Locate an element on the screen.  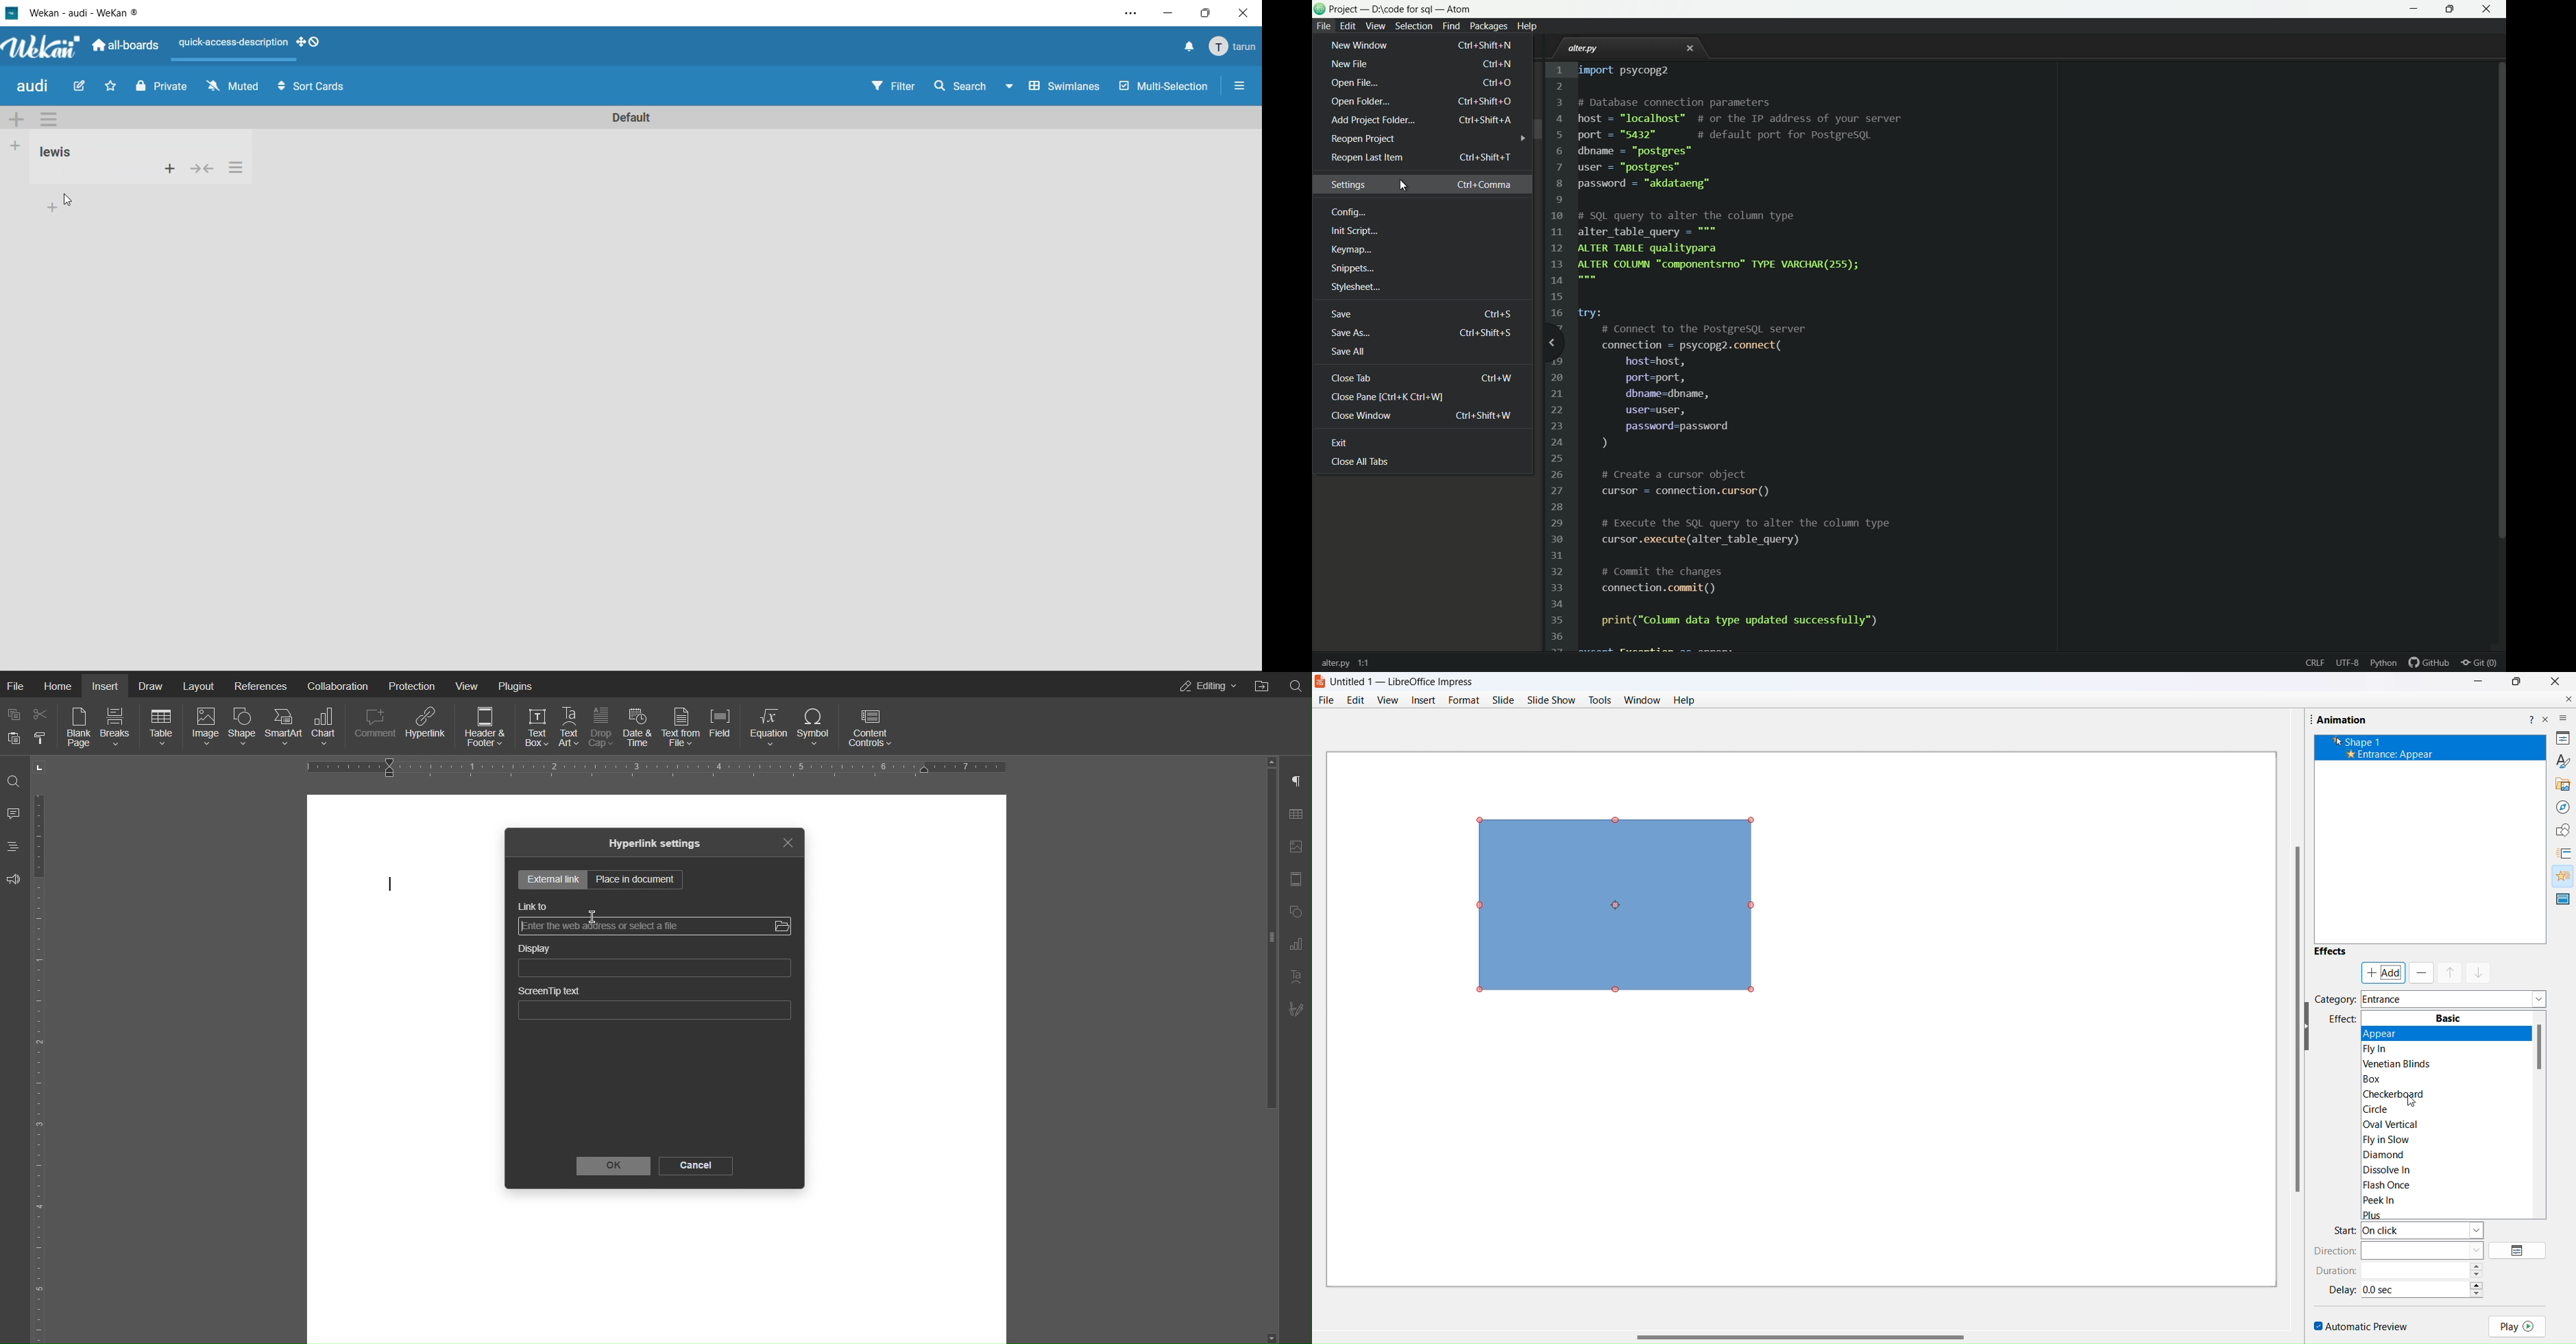
language is located at coordinates (2385, 663).